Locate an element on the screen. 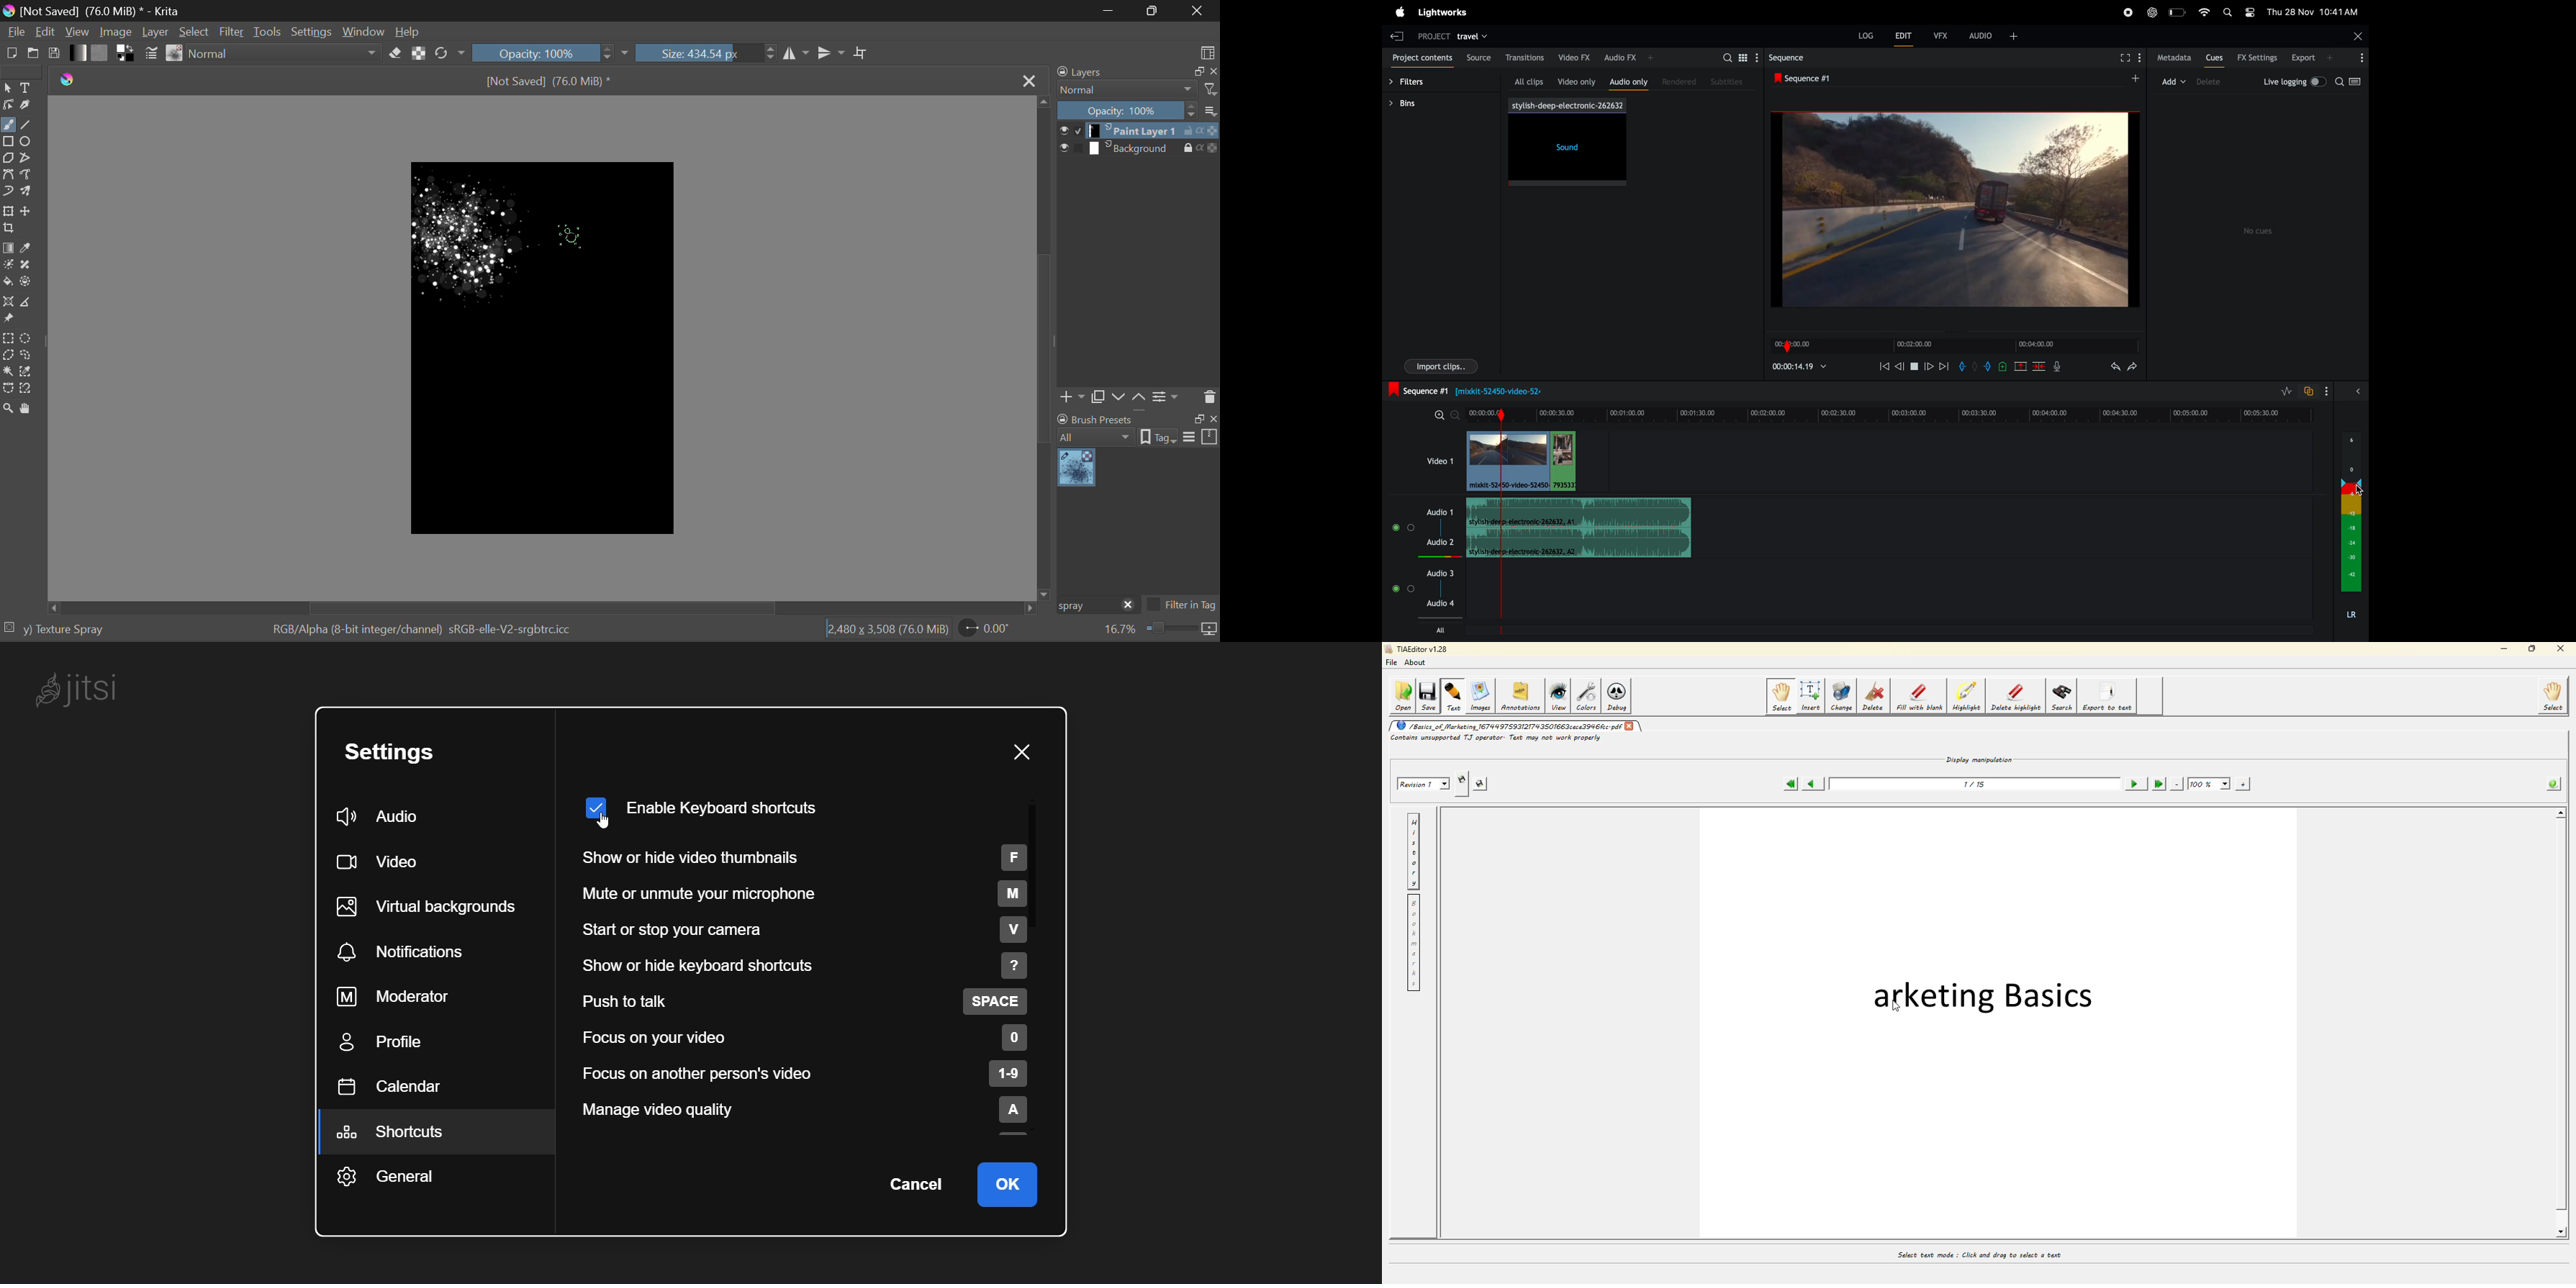 The width and height of the screenshot is (2576, 1288). cursor is located at coordinates (2360, 492).